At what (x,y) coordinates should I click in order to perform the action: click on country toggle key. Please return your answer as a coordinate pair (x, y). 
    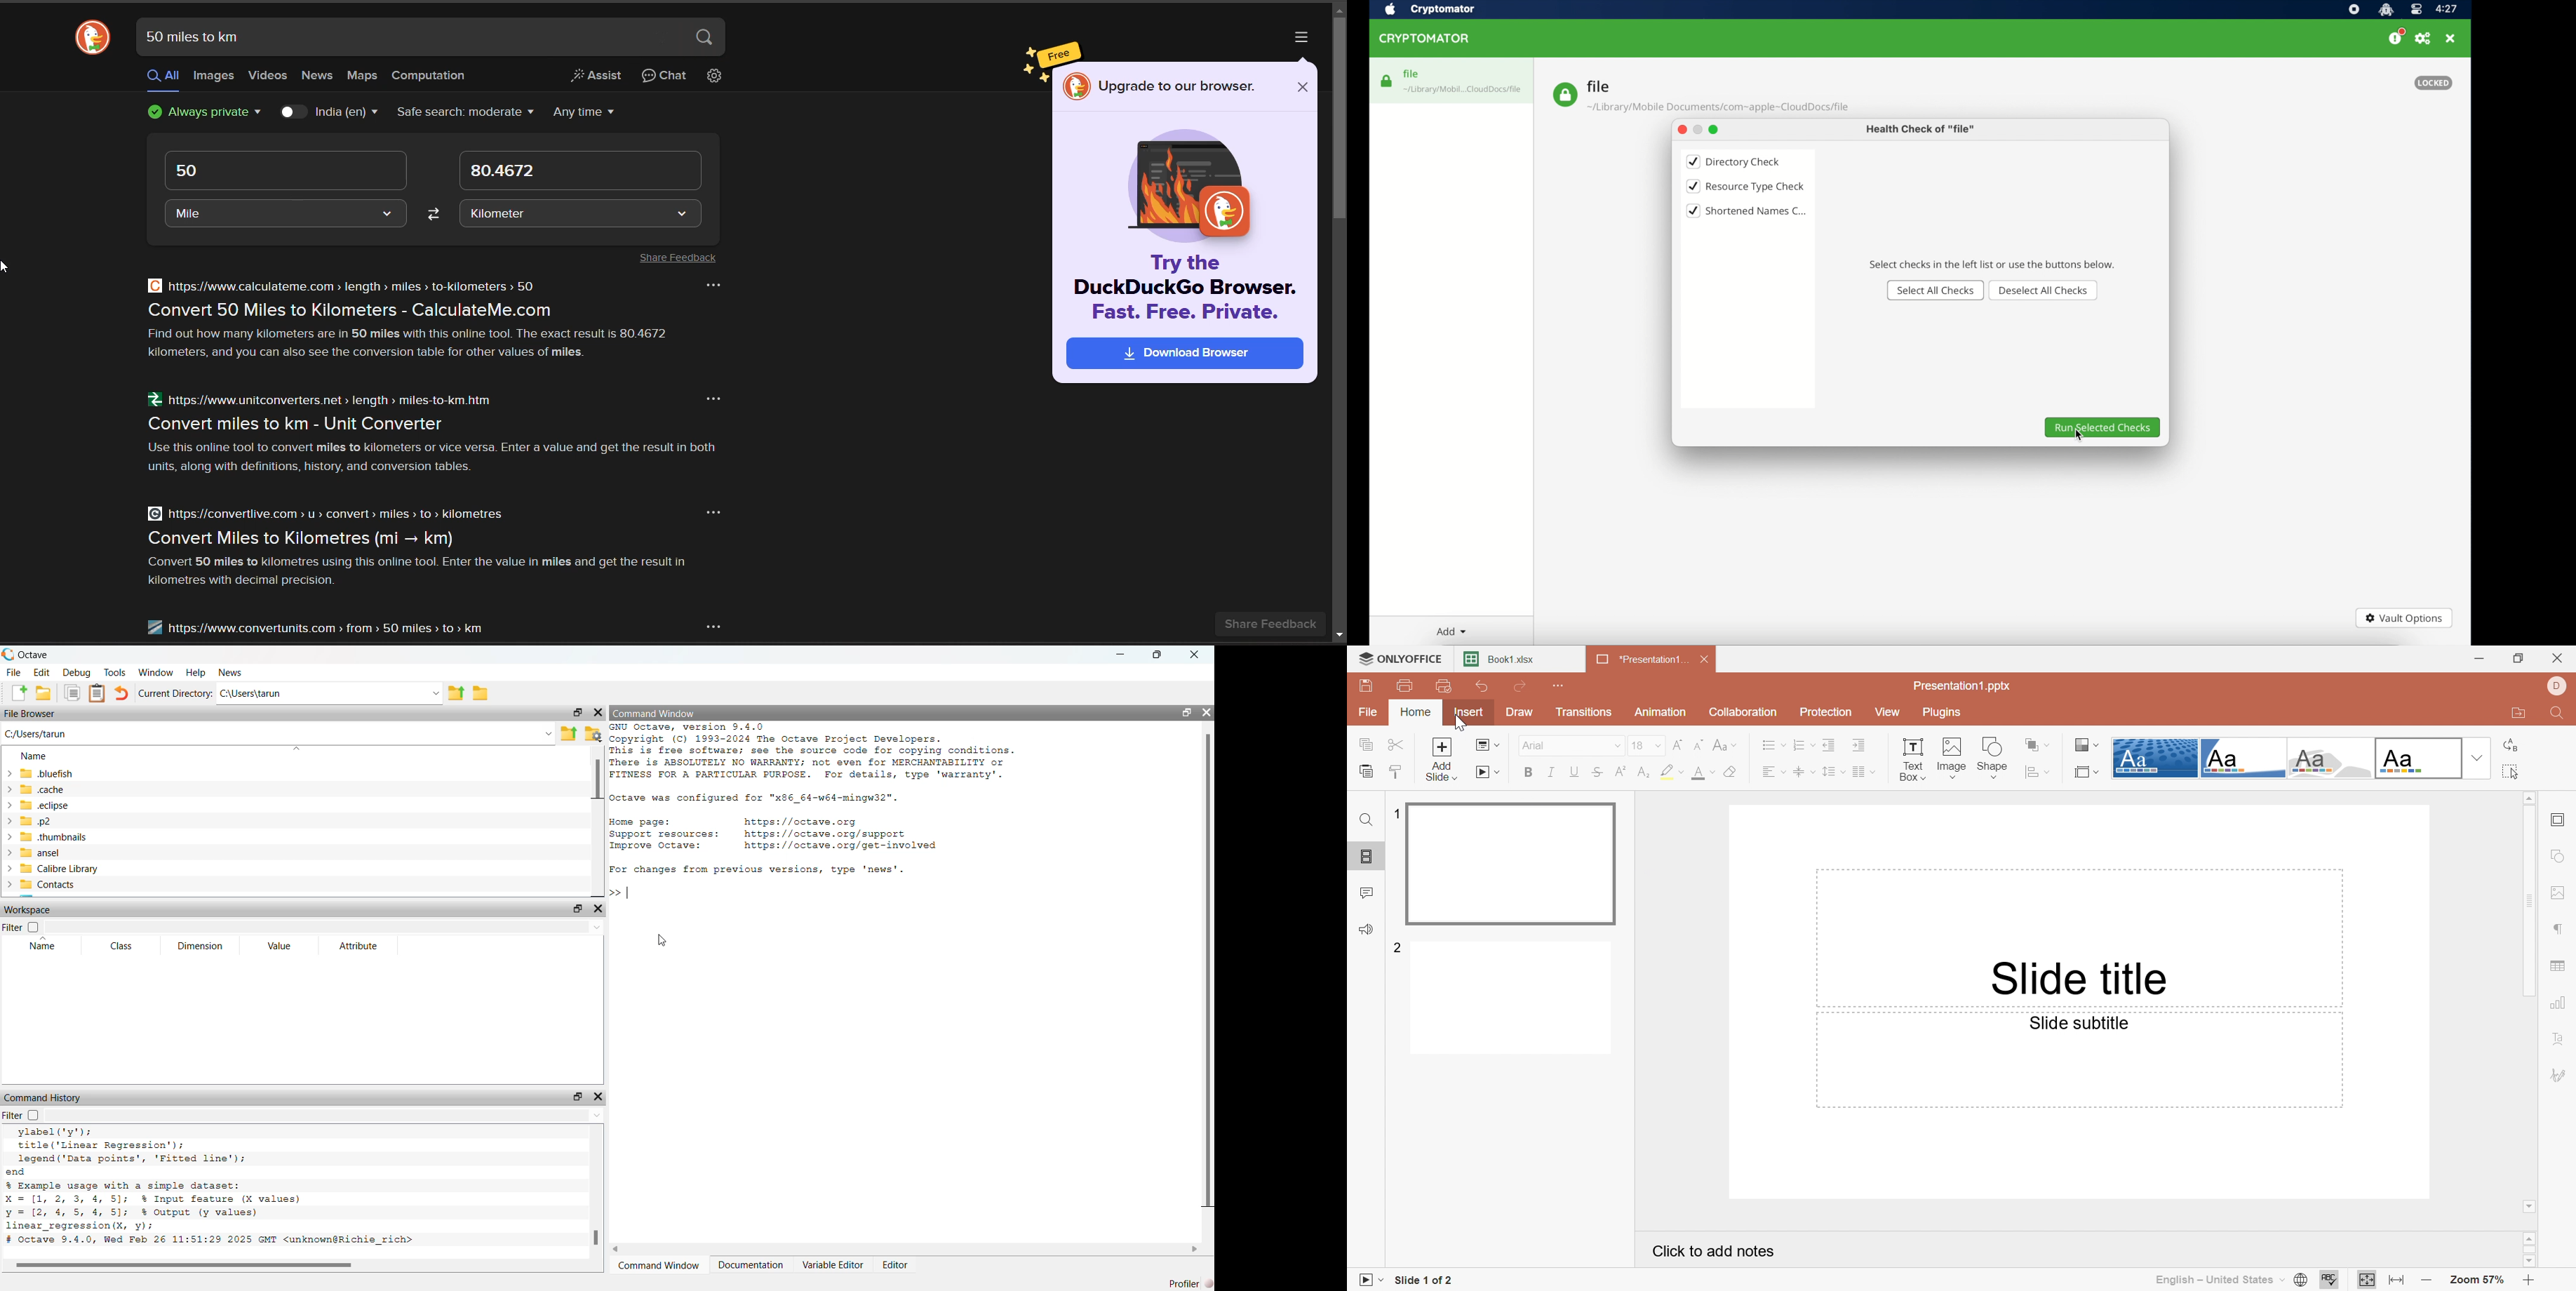
    Looking at the image, I should click on (290, 111).